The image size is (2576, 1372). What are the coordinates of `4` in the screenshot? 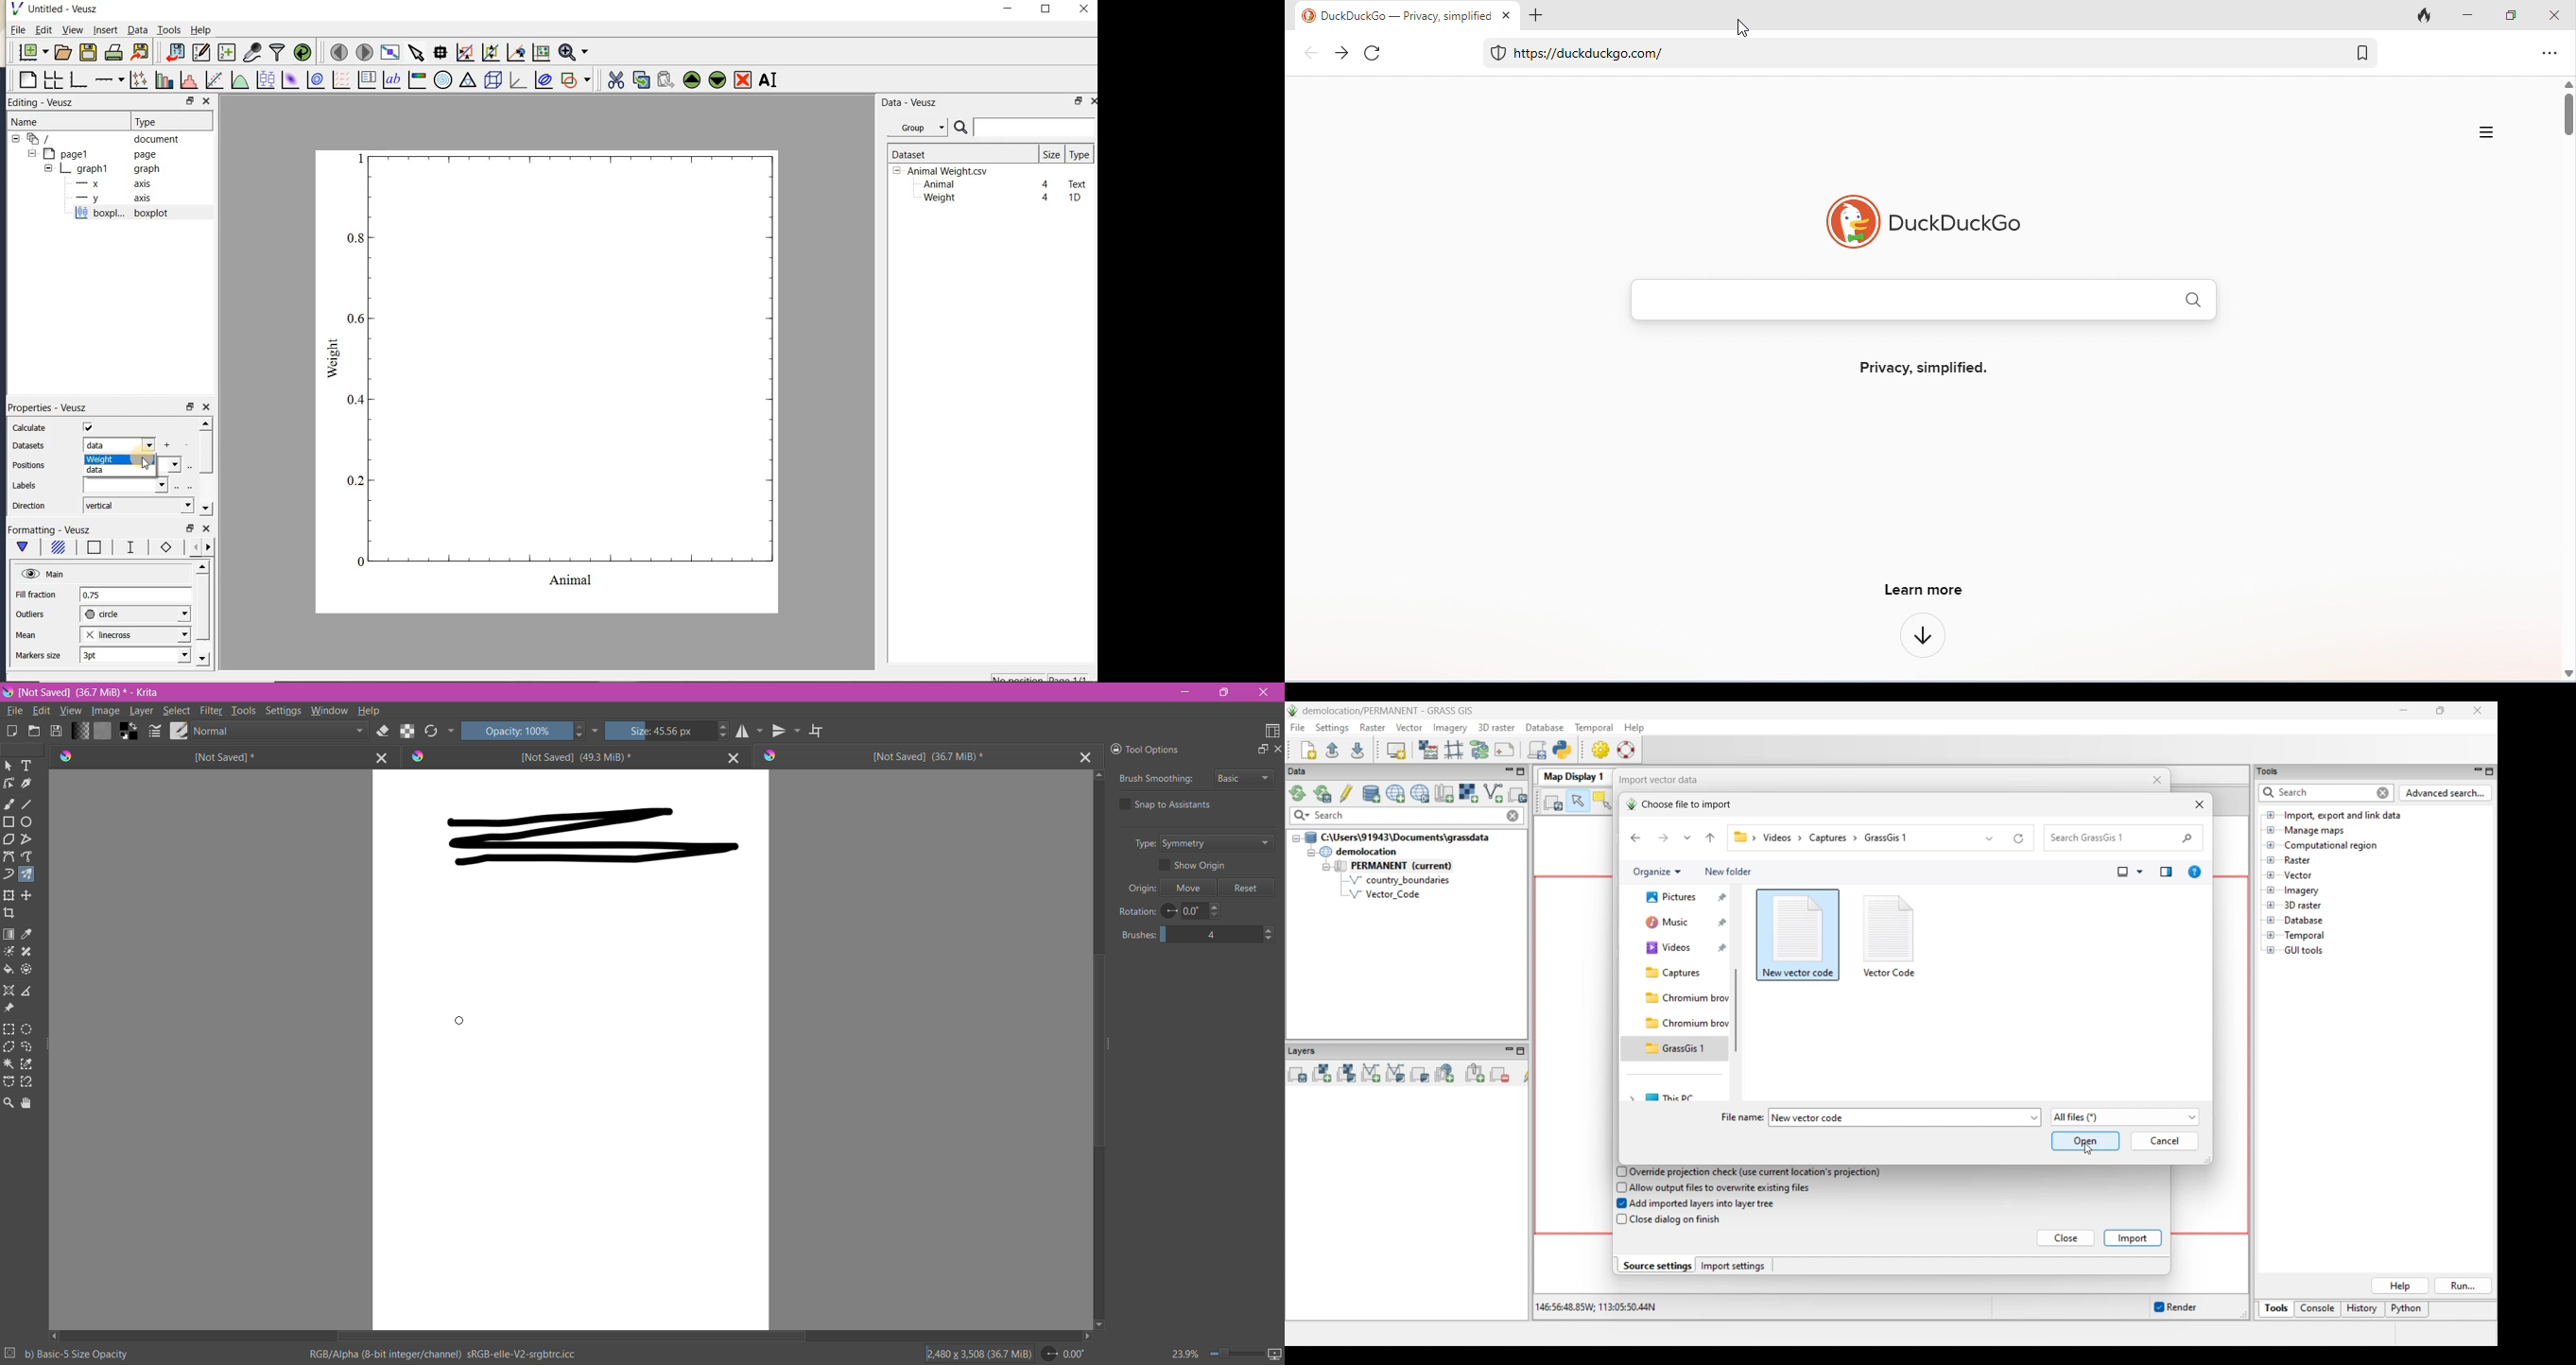 It's located at (1047, 185).